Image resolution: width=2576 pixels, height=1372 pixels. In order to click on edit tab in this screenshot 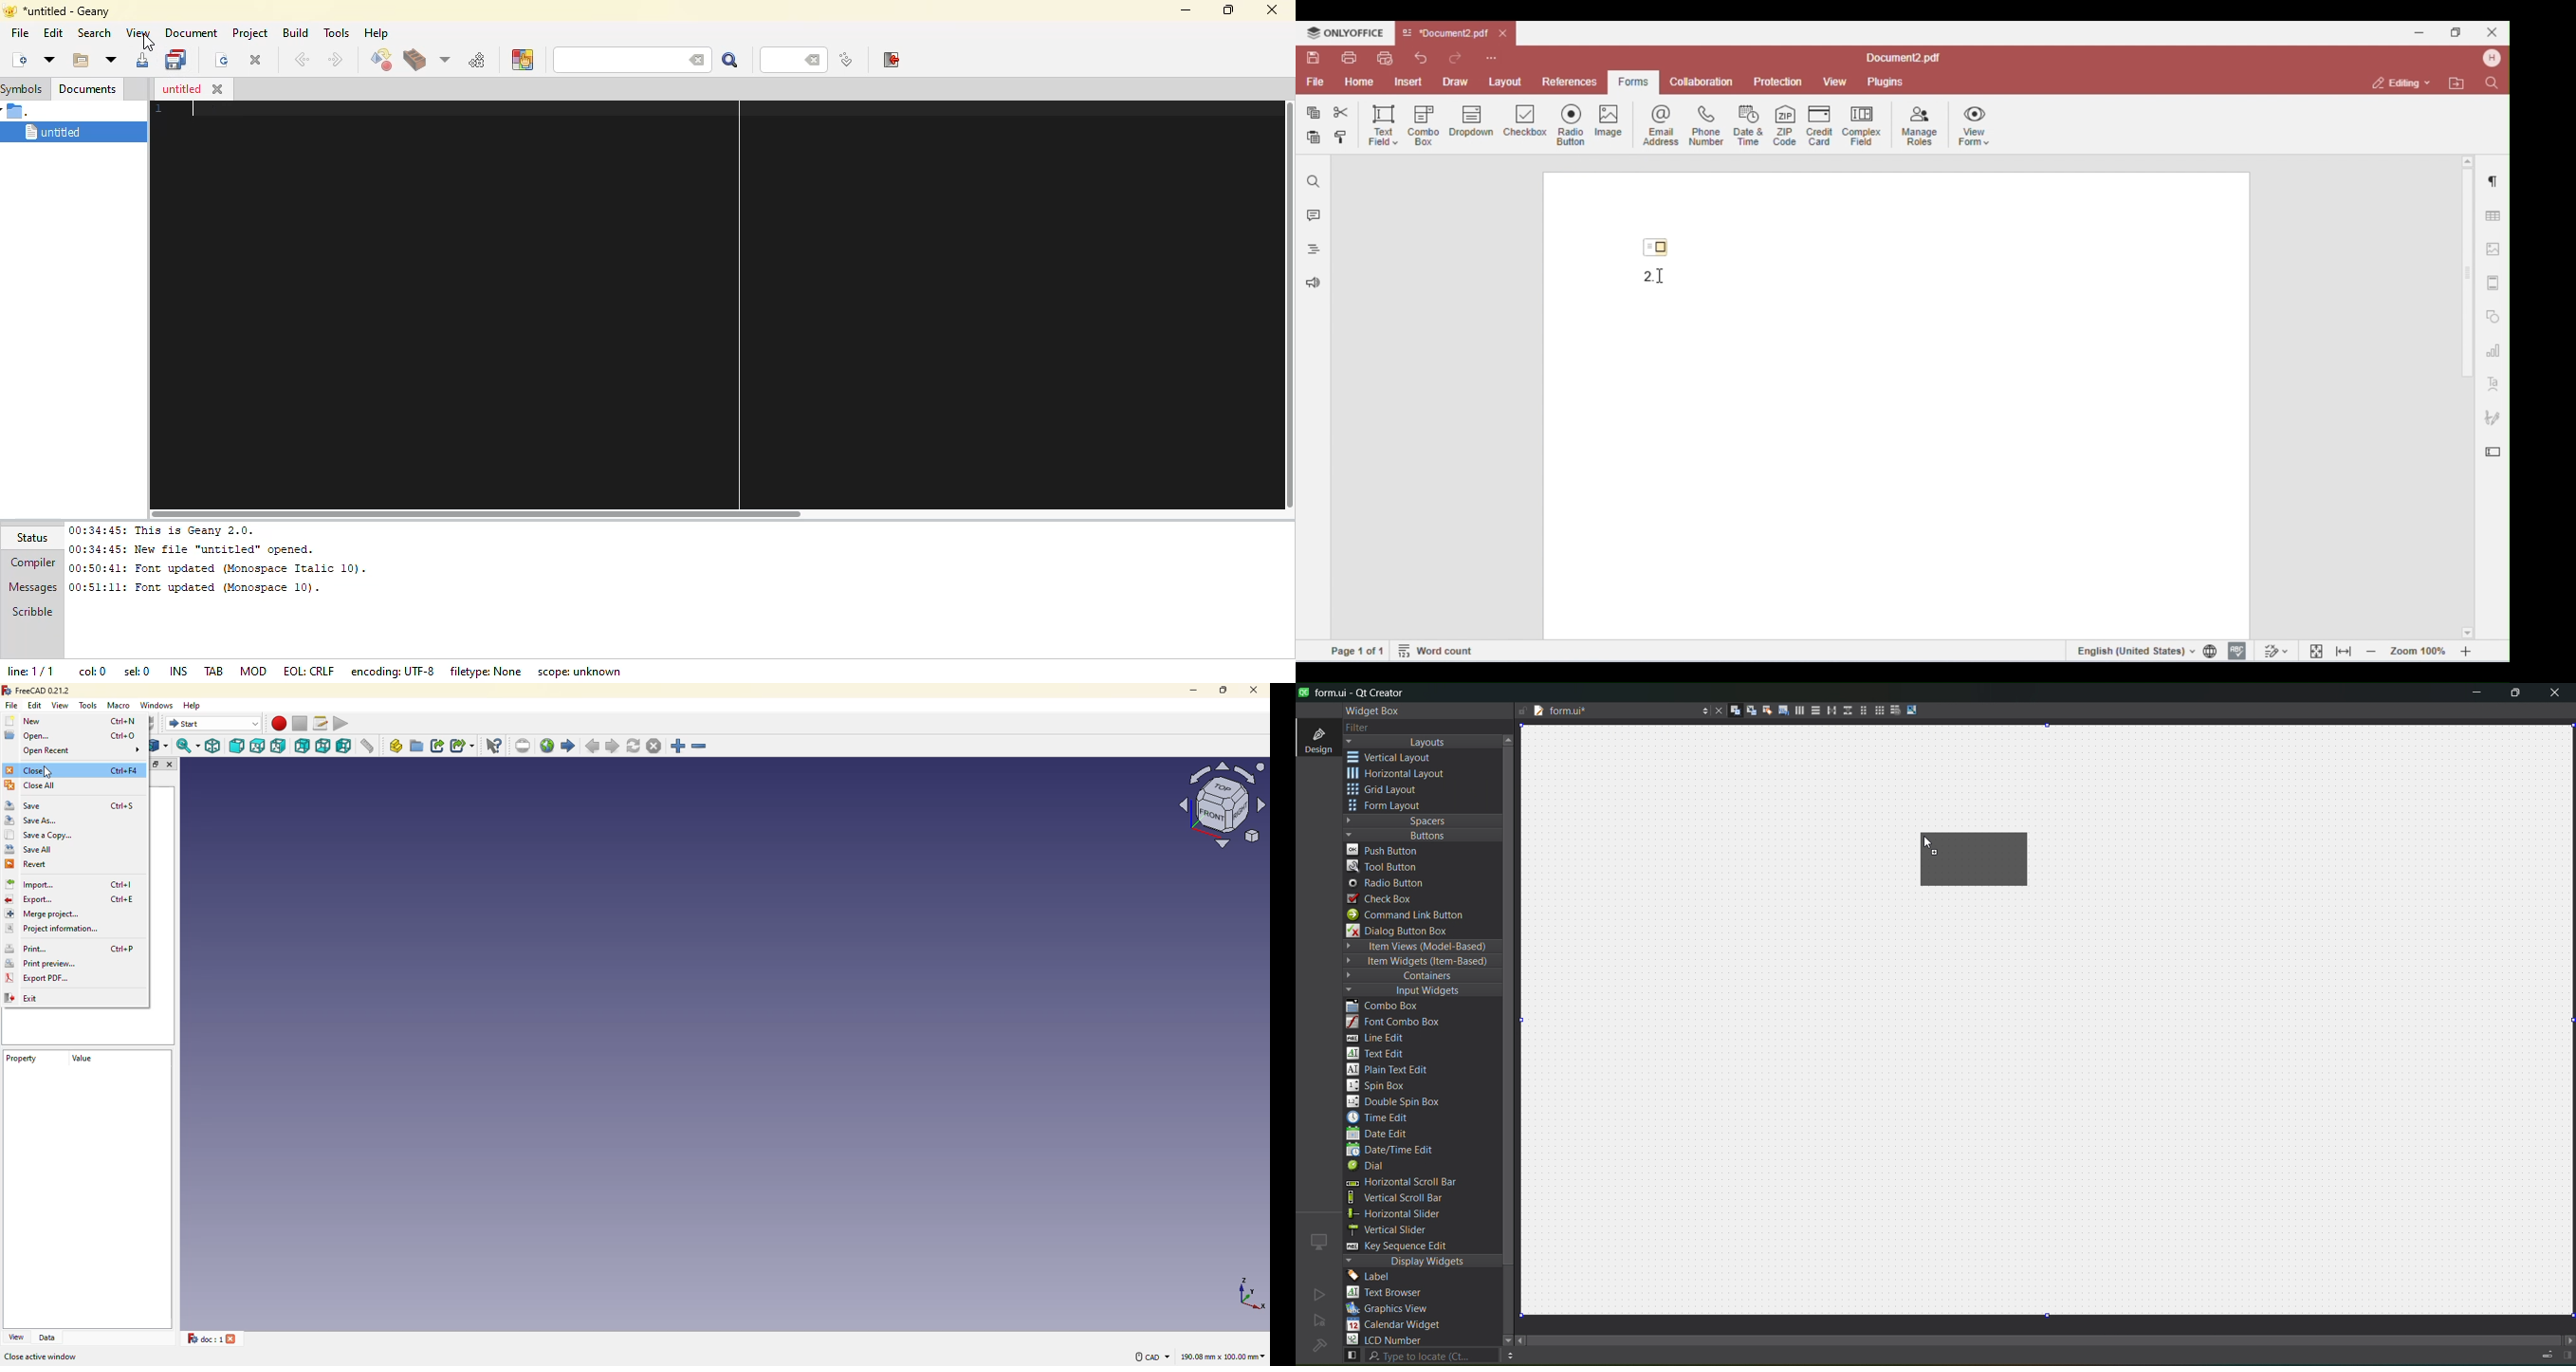, I will do `click(1778, 712)`.